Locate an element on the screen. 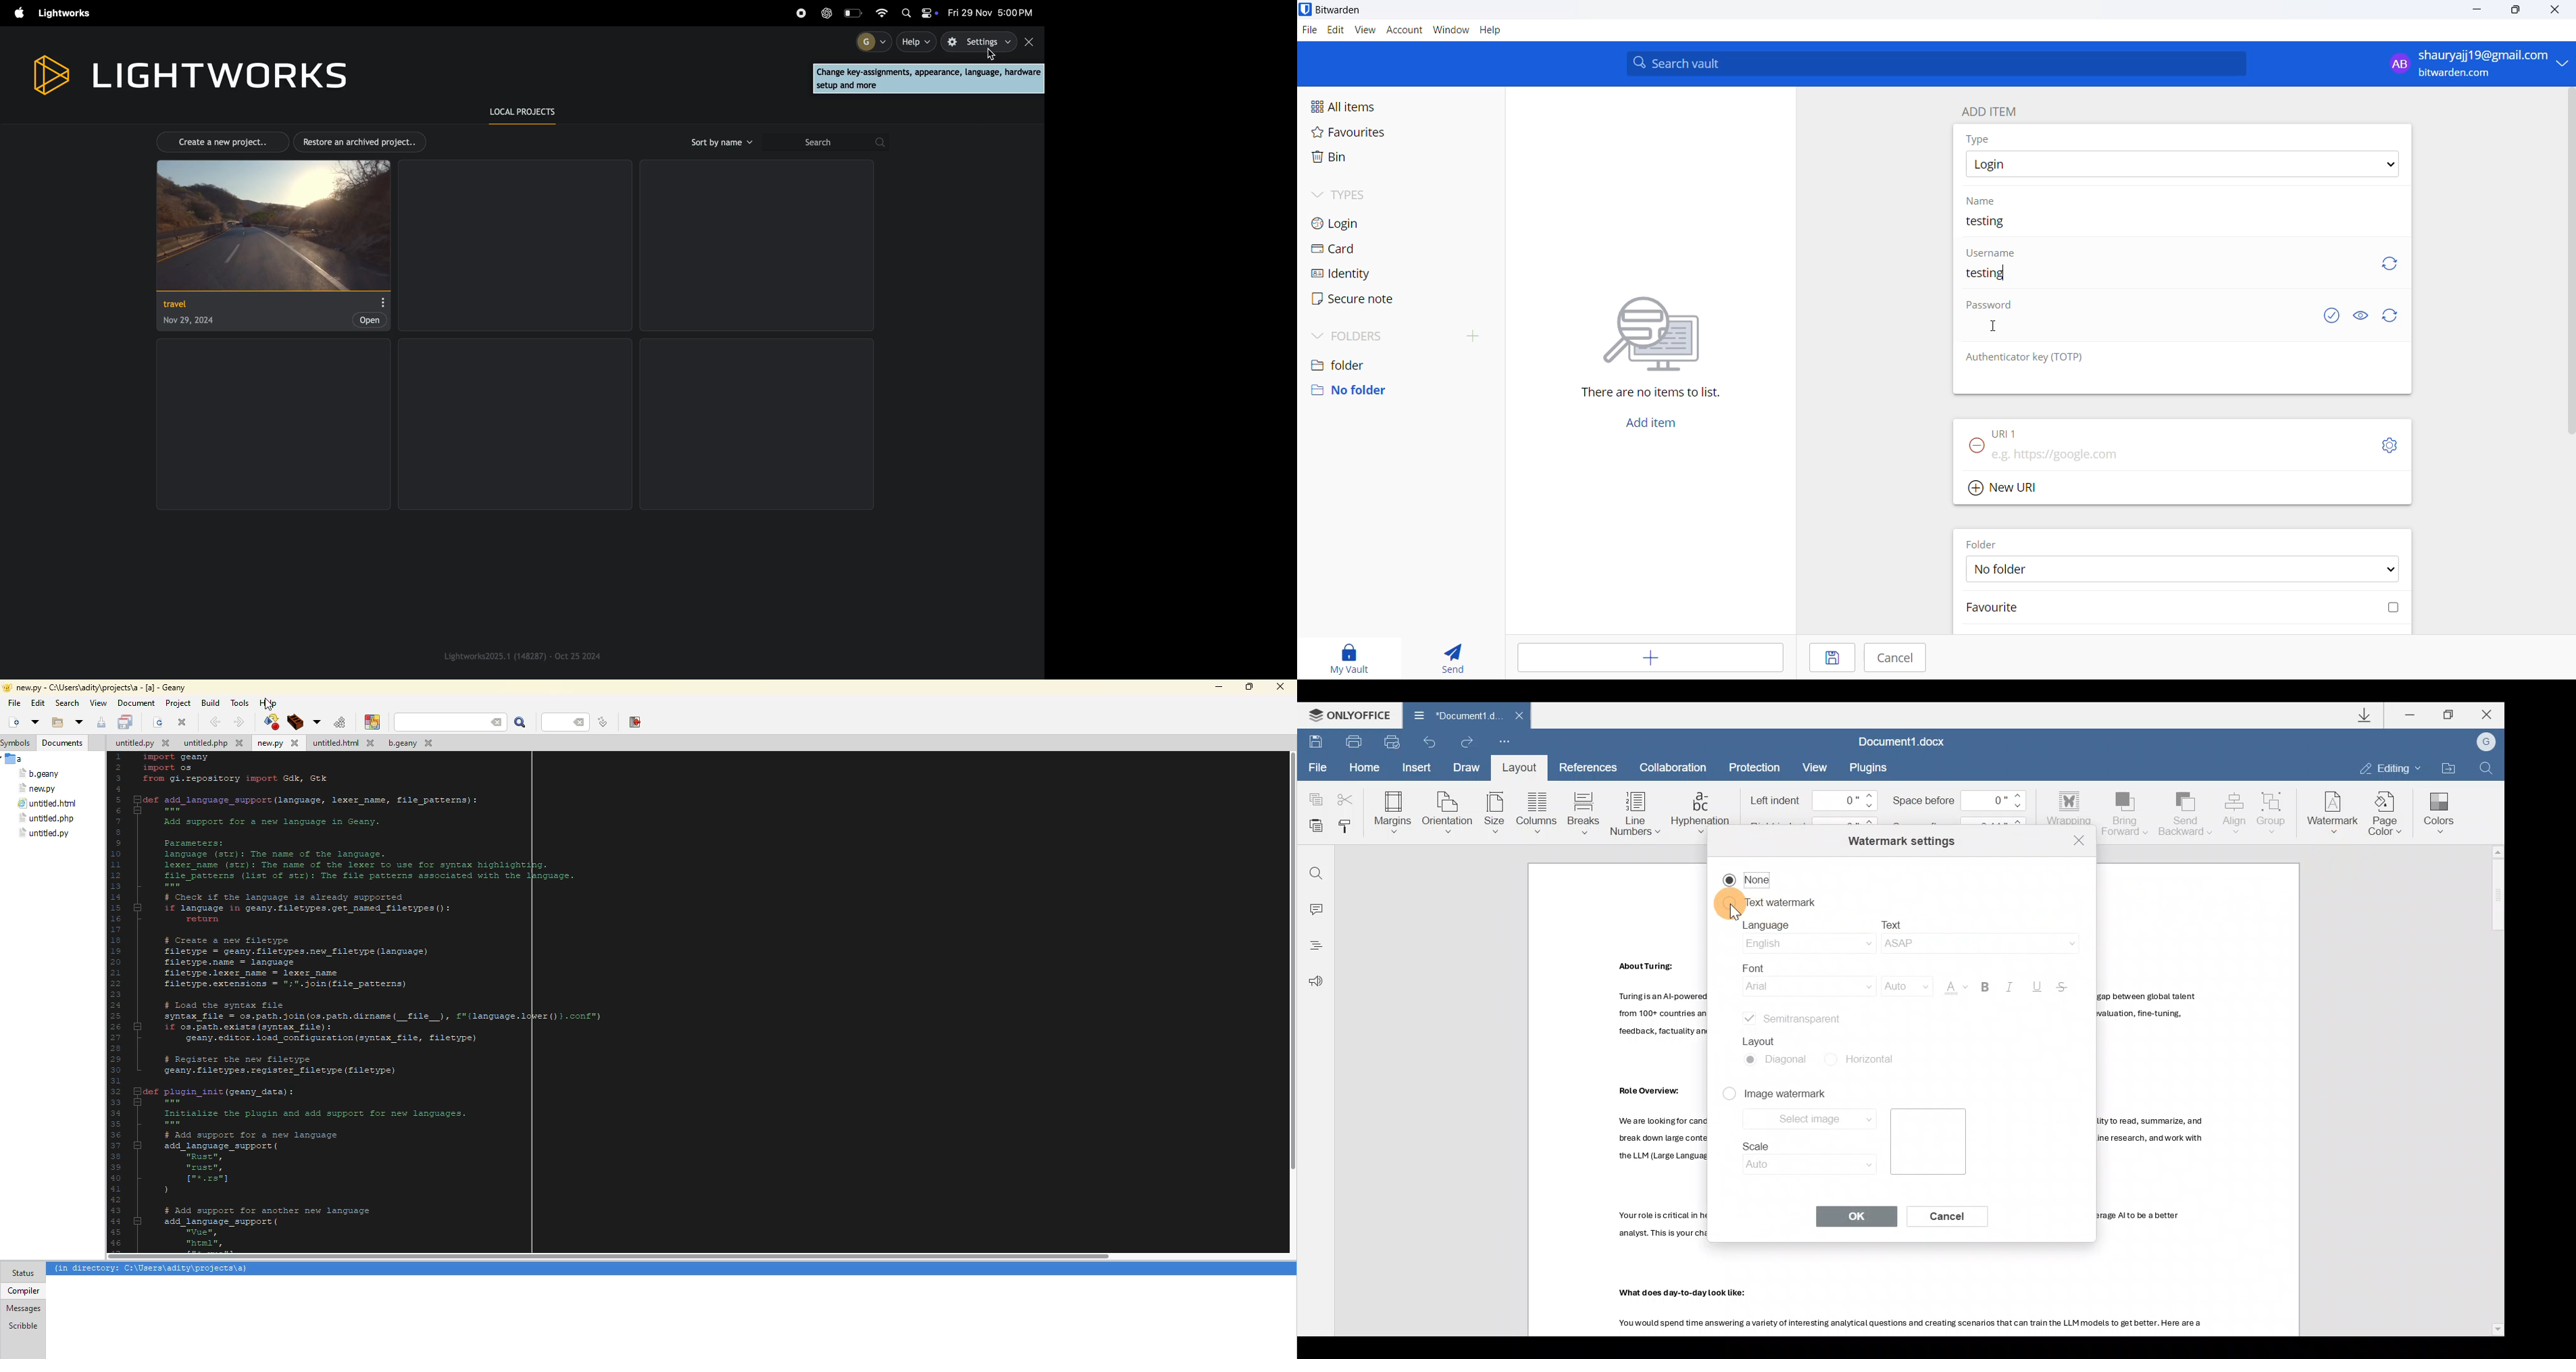 This screenshot has height=1372, width=2576. refresh is located at coordinates (2387, 263).